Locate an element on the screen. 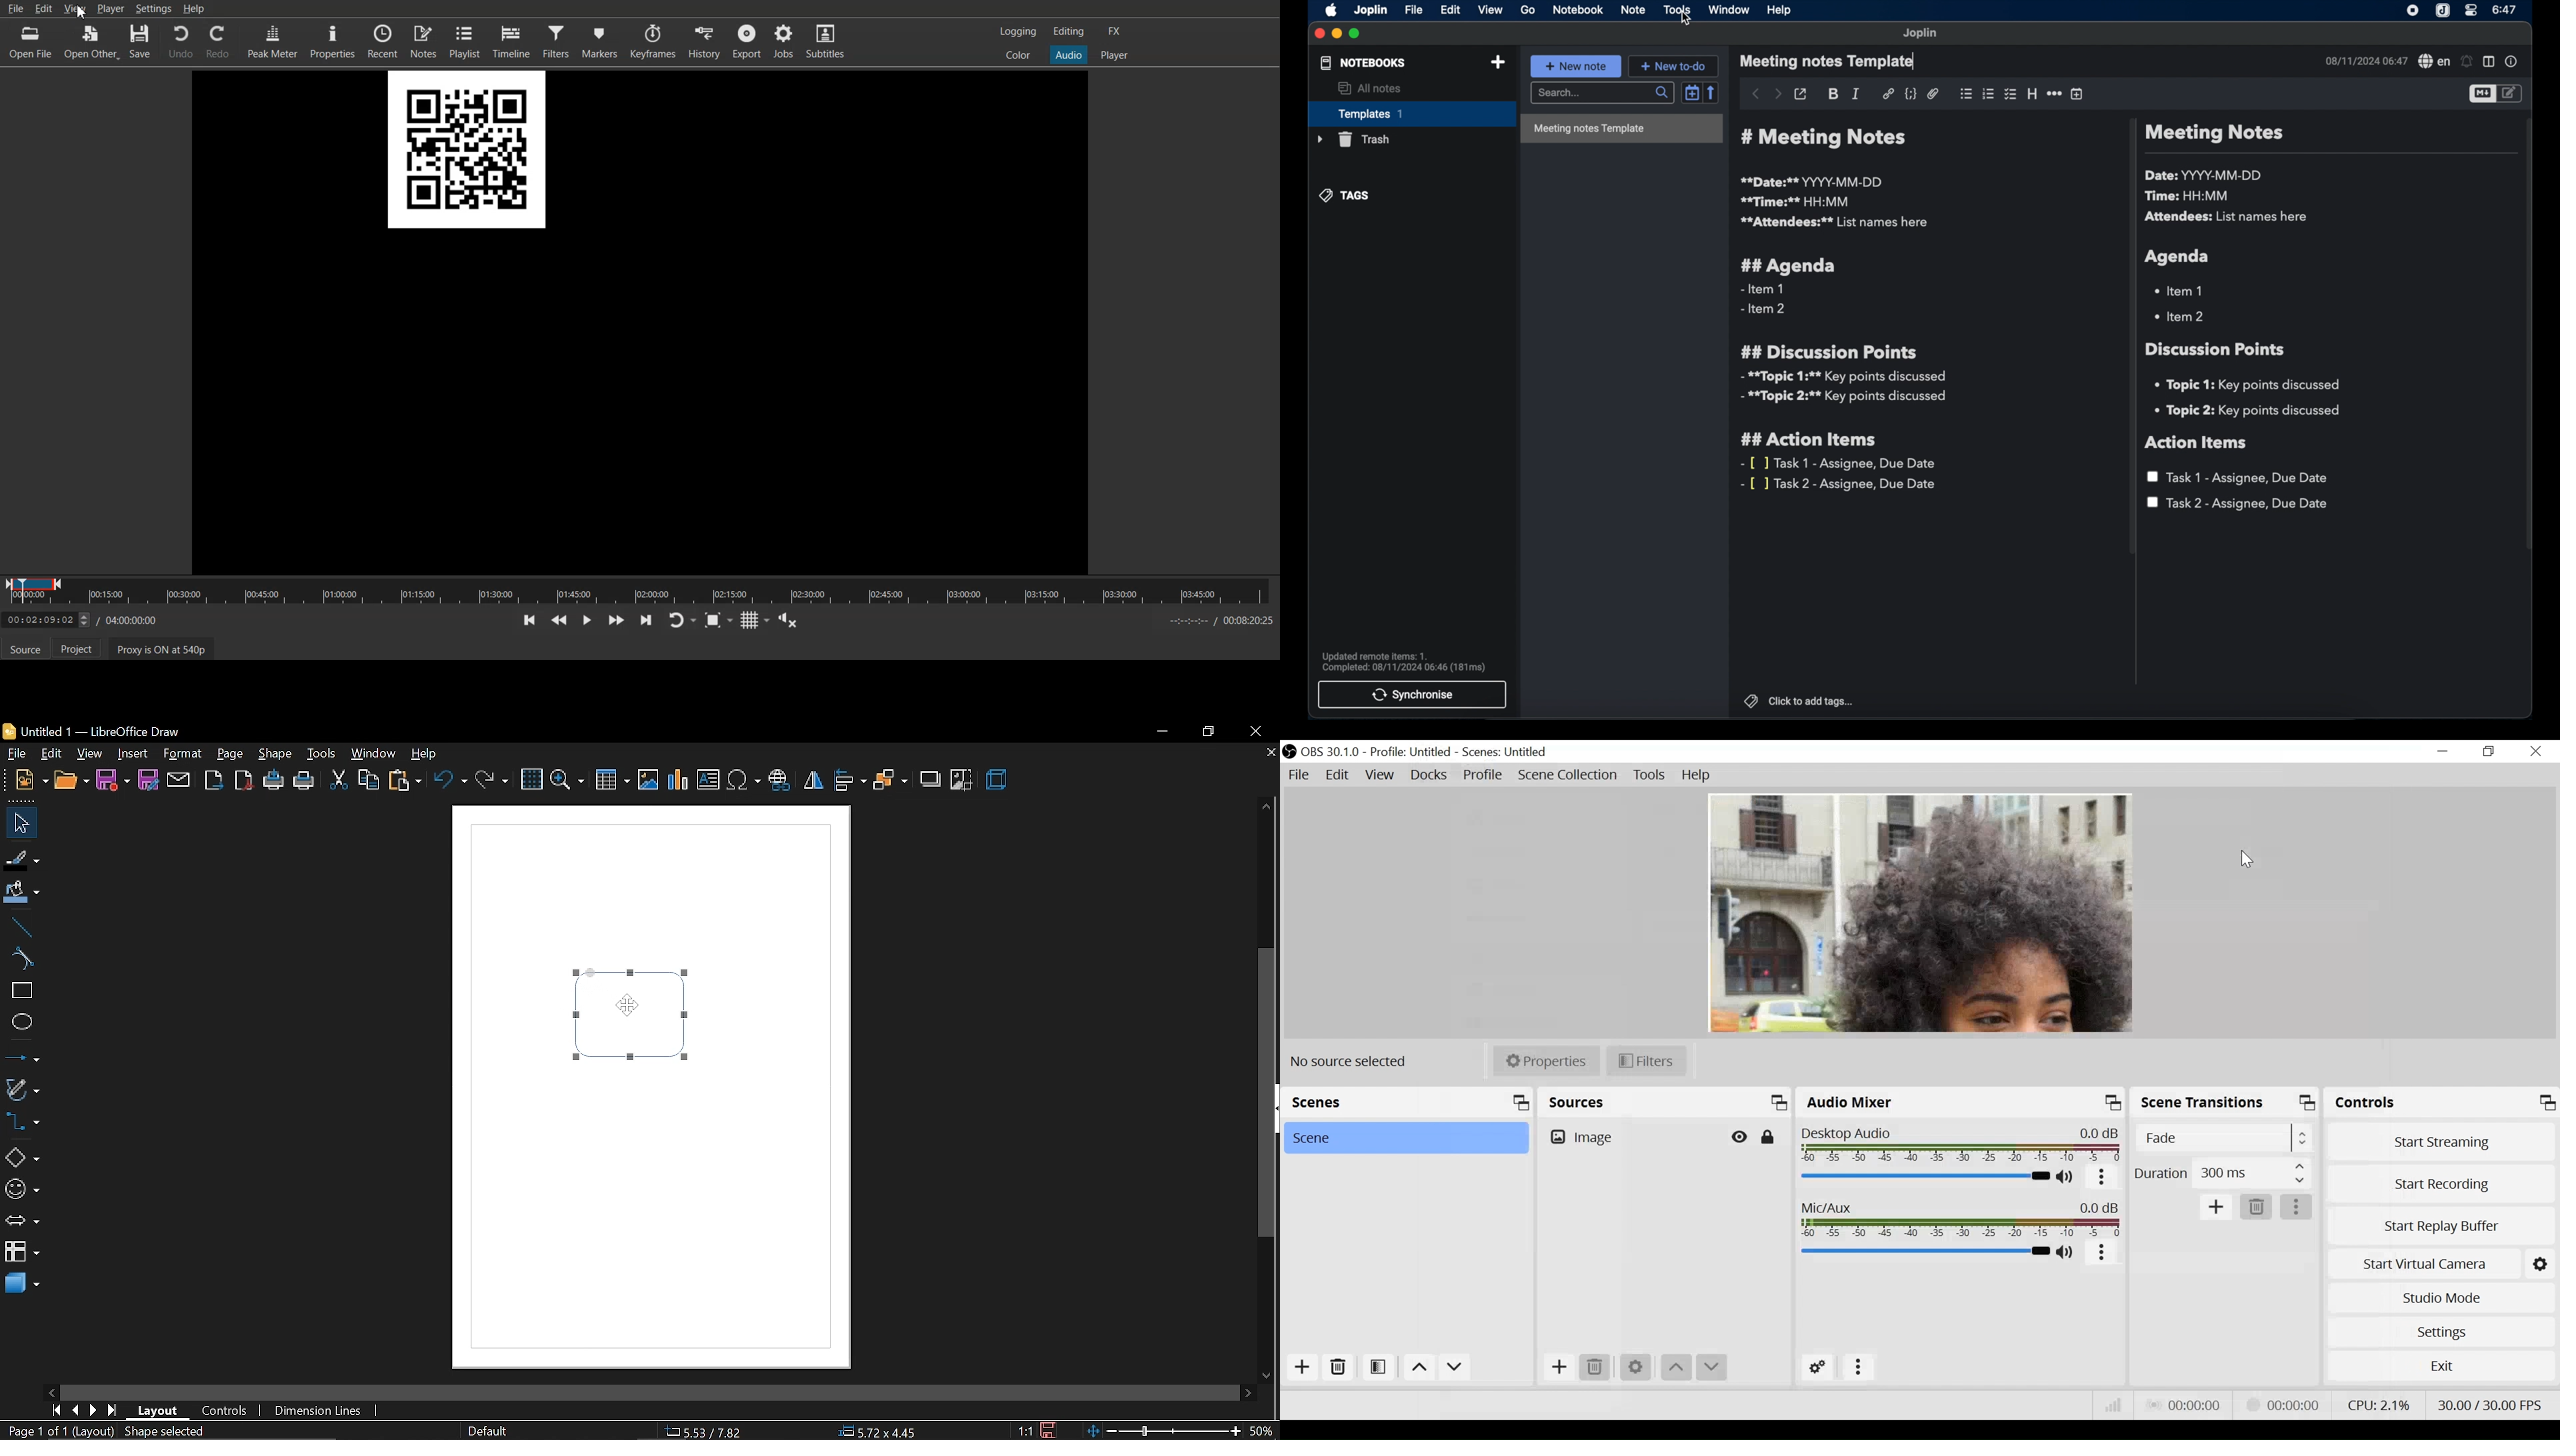  all notes is located at coordinates (1370, 89).